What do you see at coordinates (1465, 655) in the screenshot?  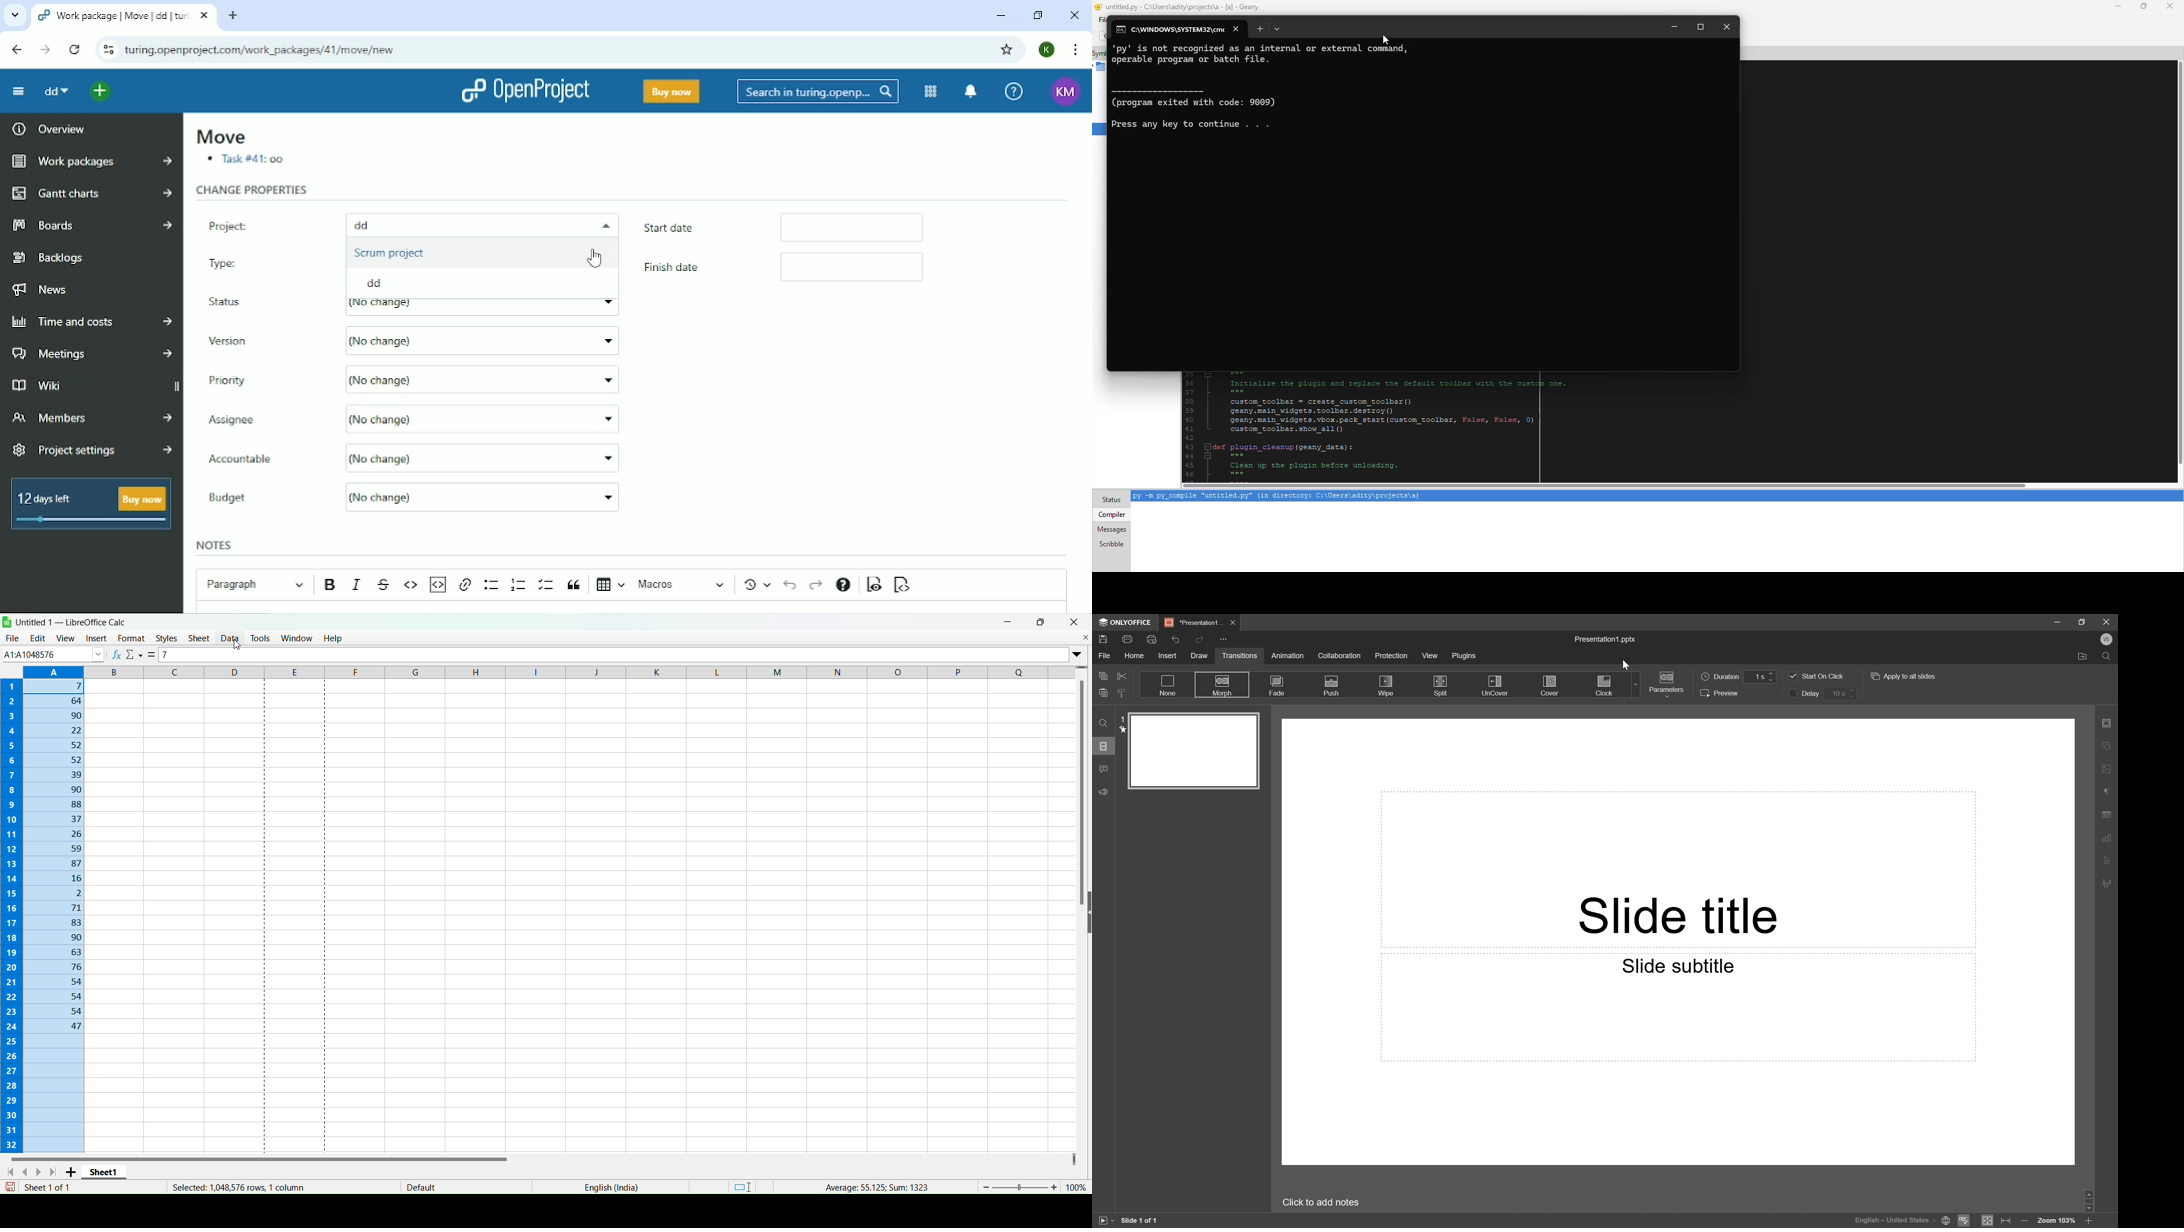 I see `Plugins` at bounding box center [1465, 655].